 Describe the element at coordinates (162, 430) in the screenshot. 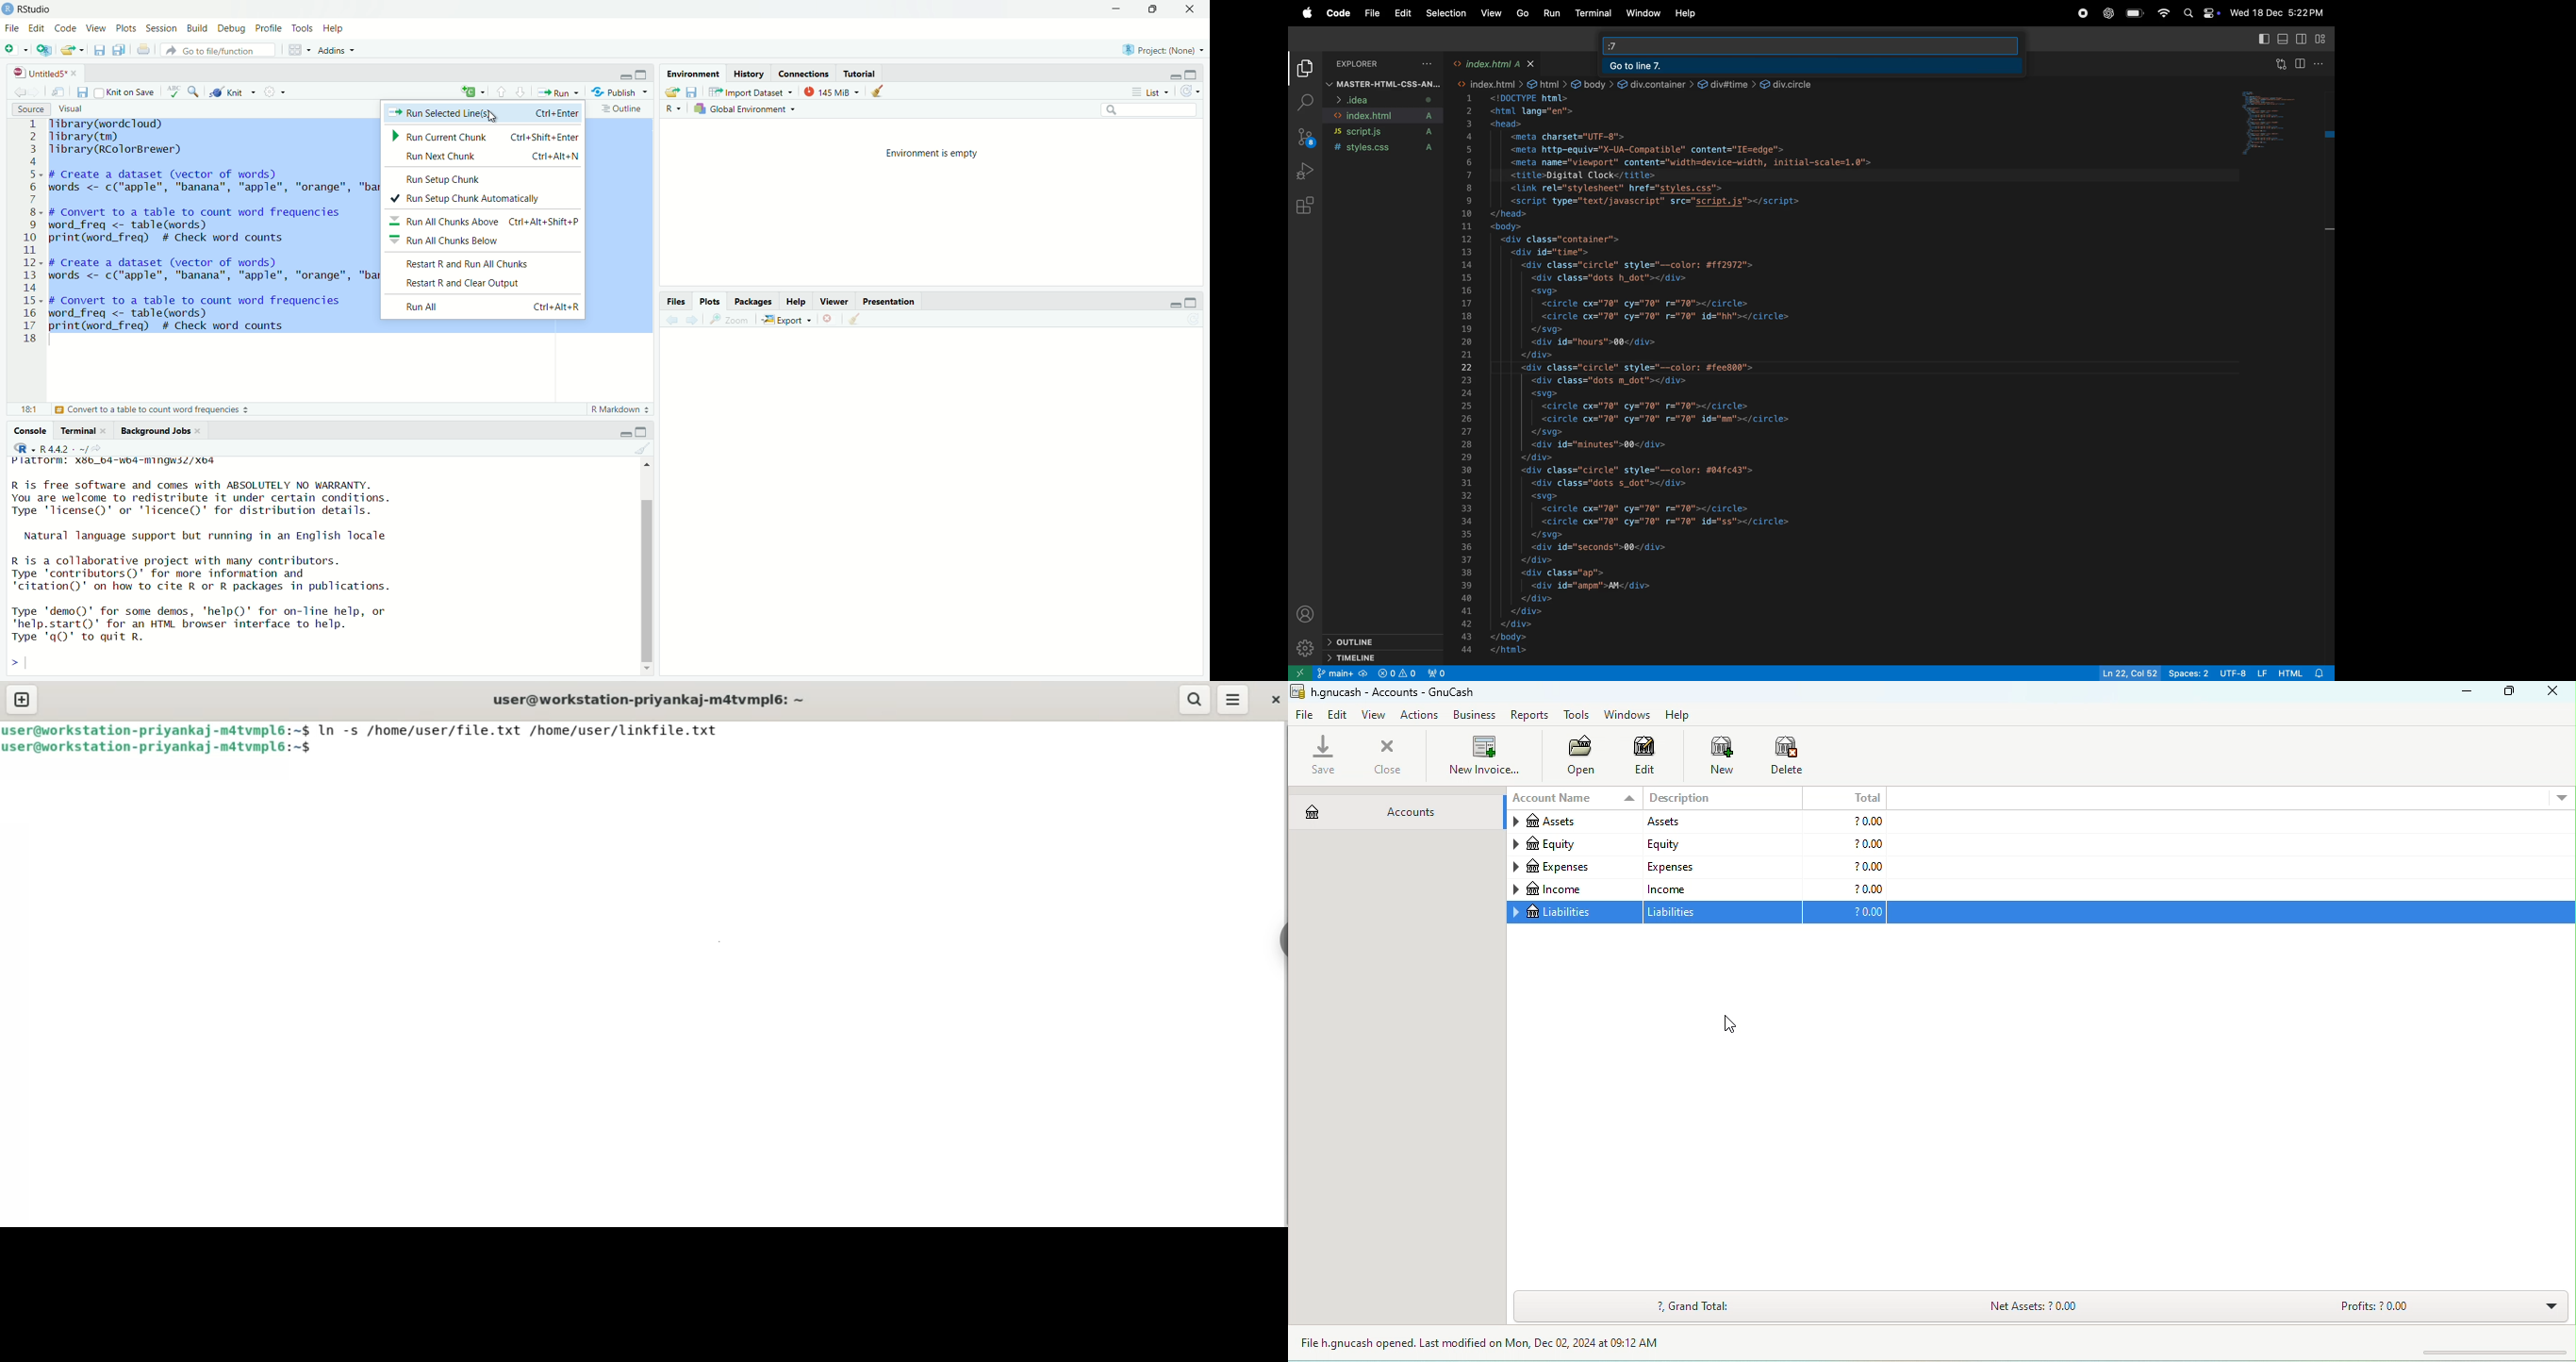

I see `Background Jobs` at that location.